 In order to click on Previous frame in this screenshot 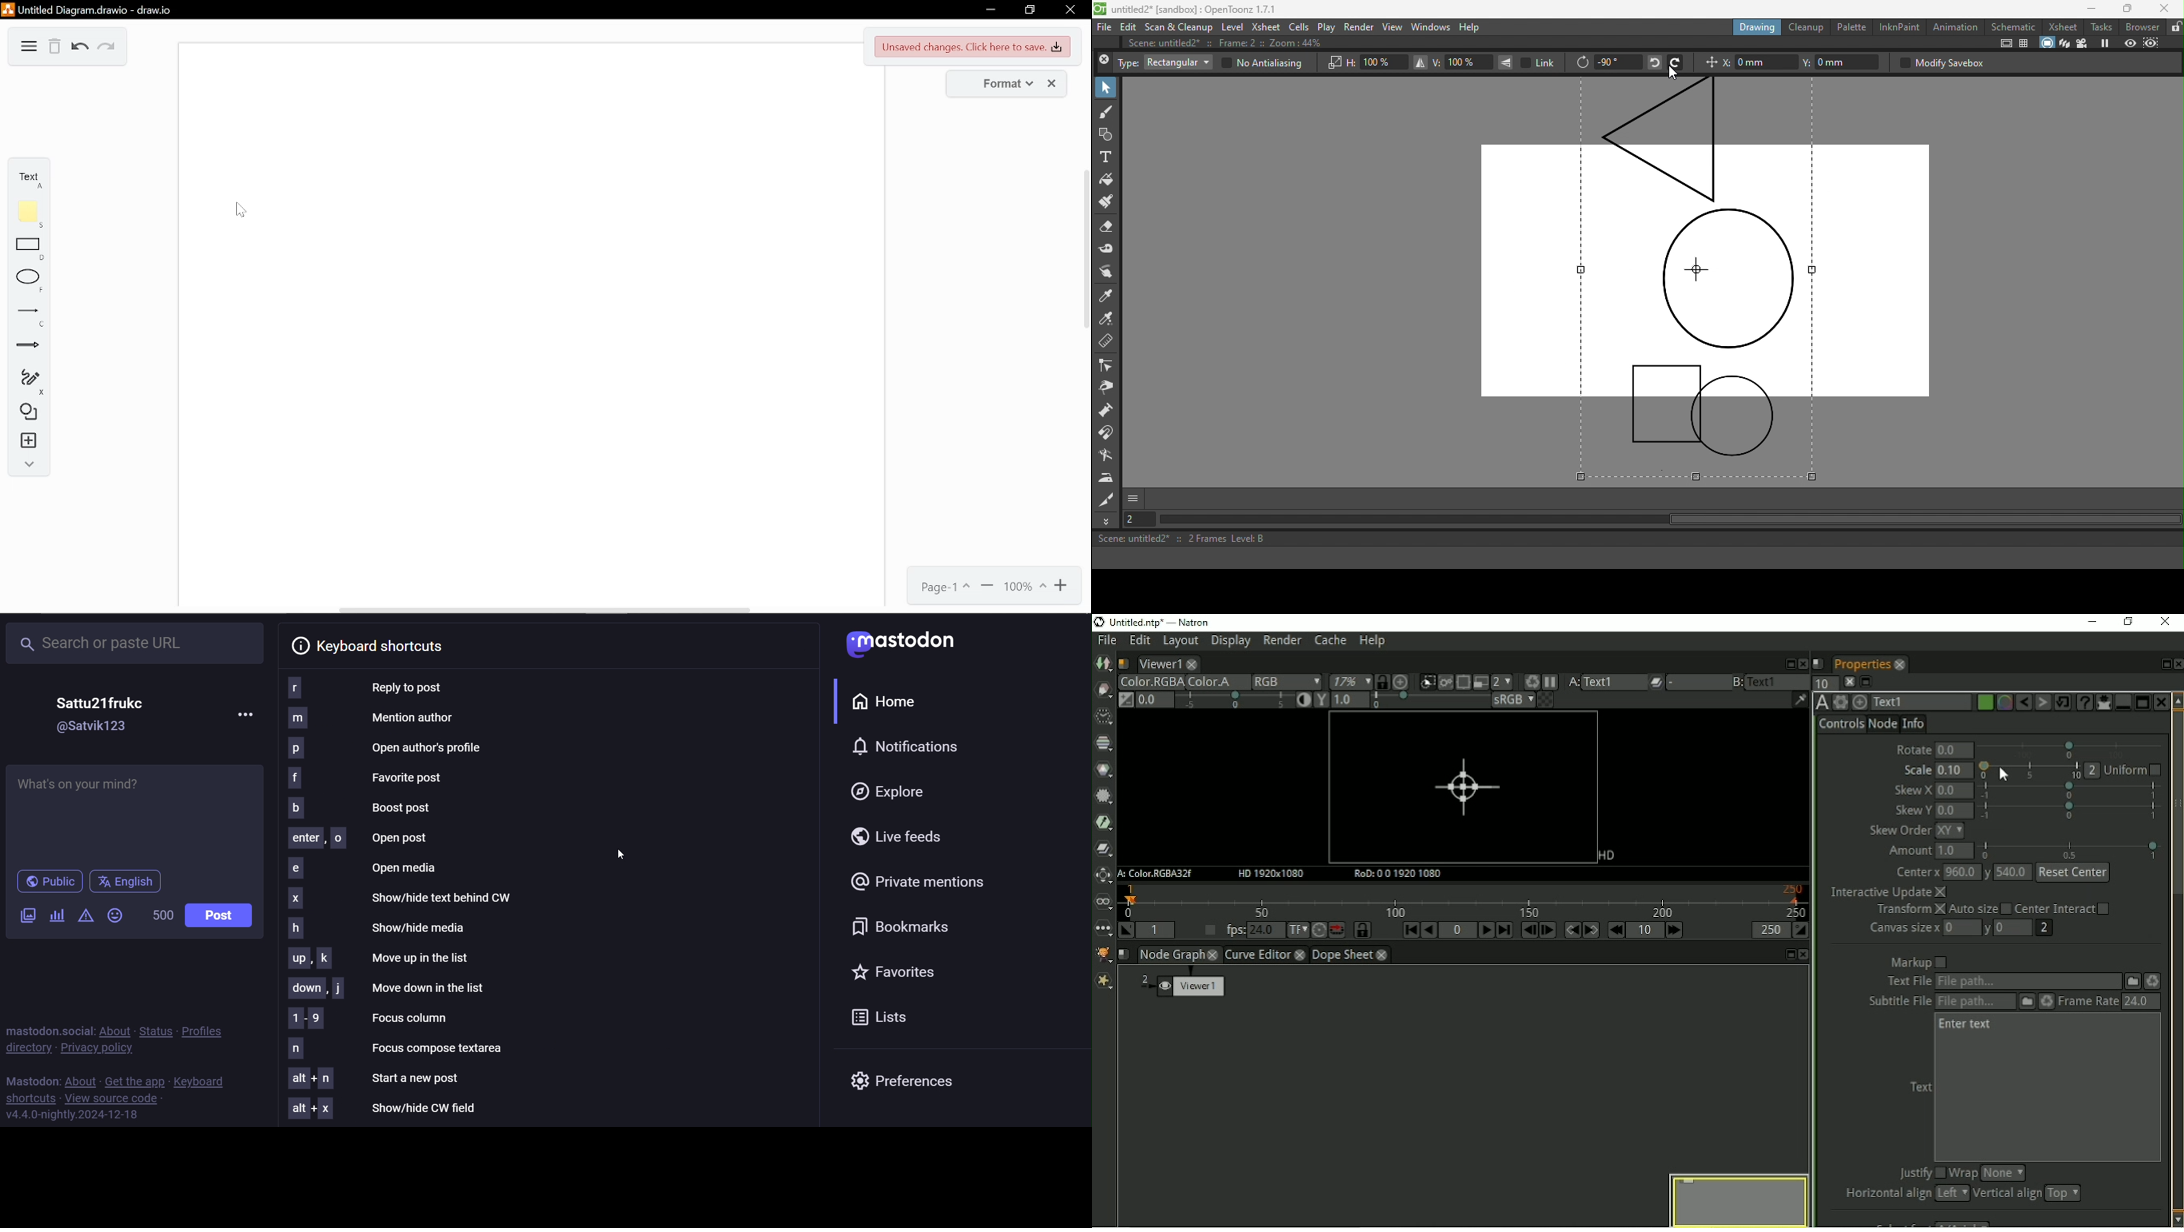, I will do `click(1529, 931)`.